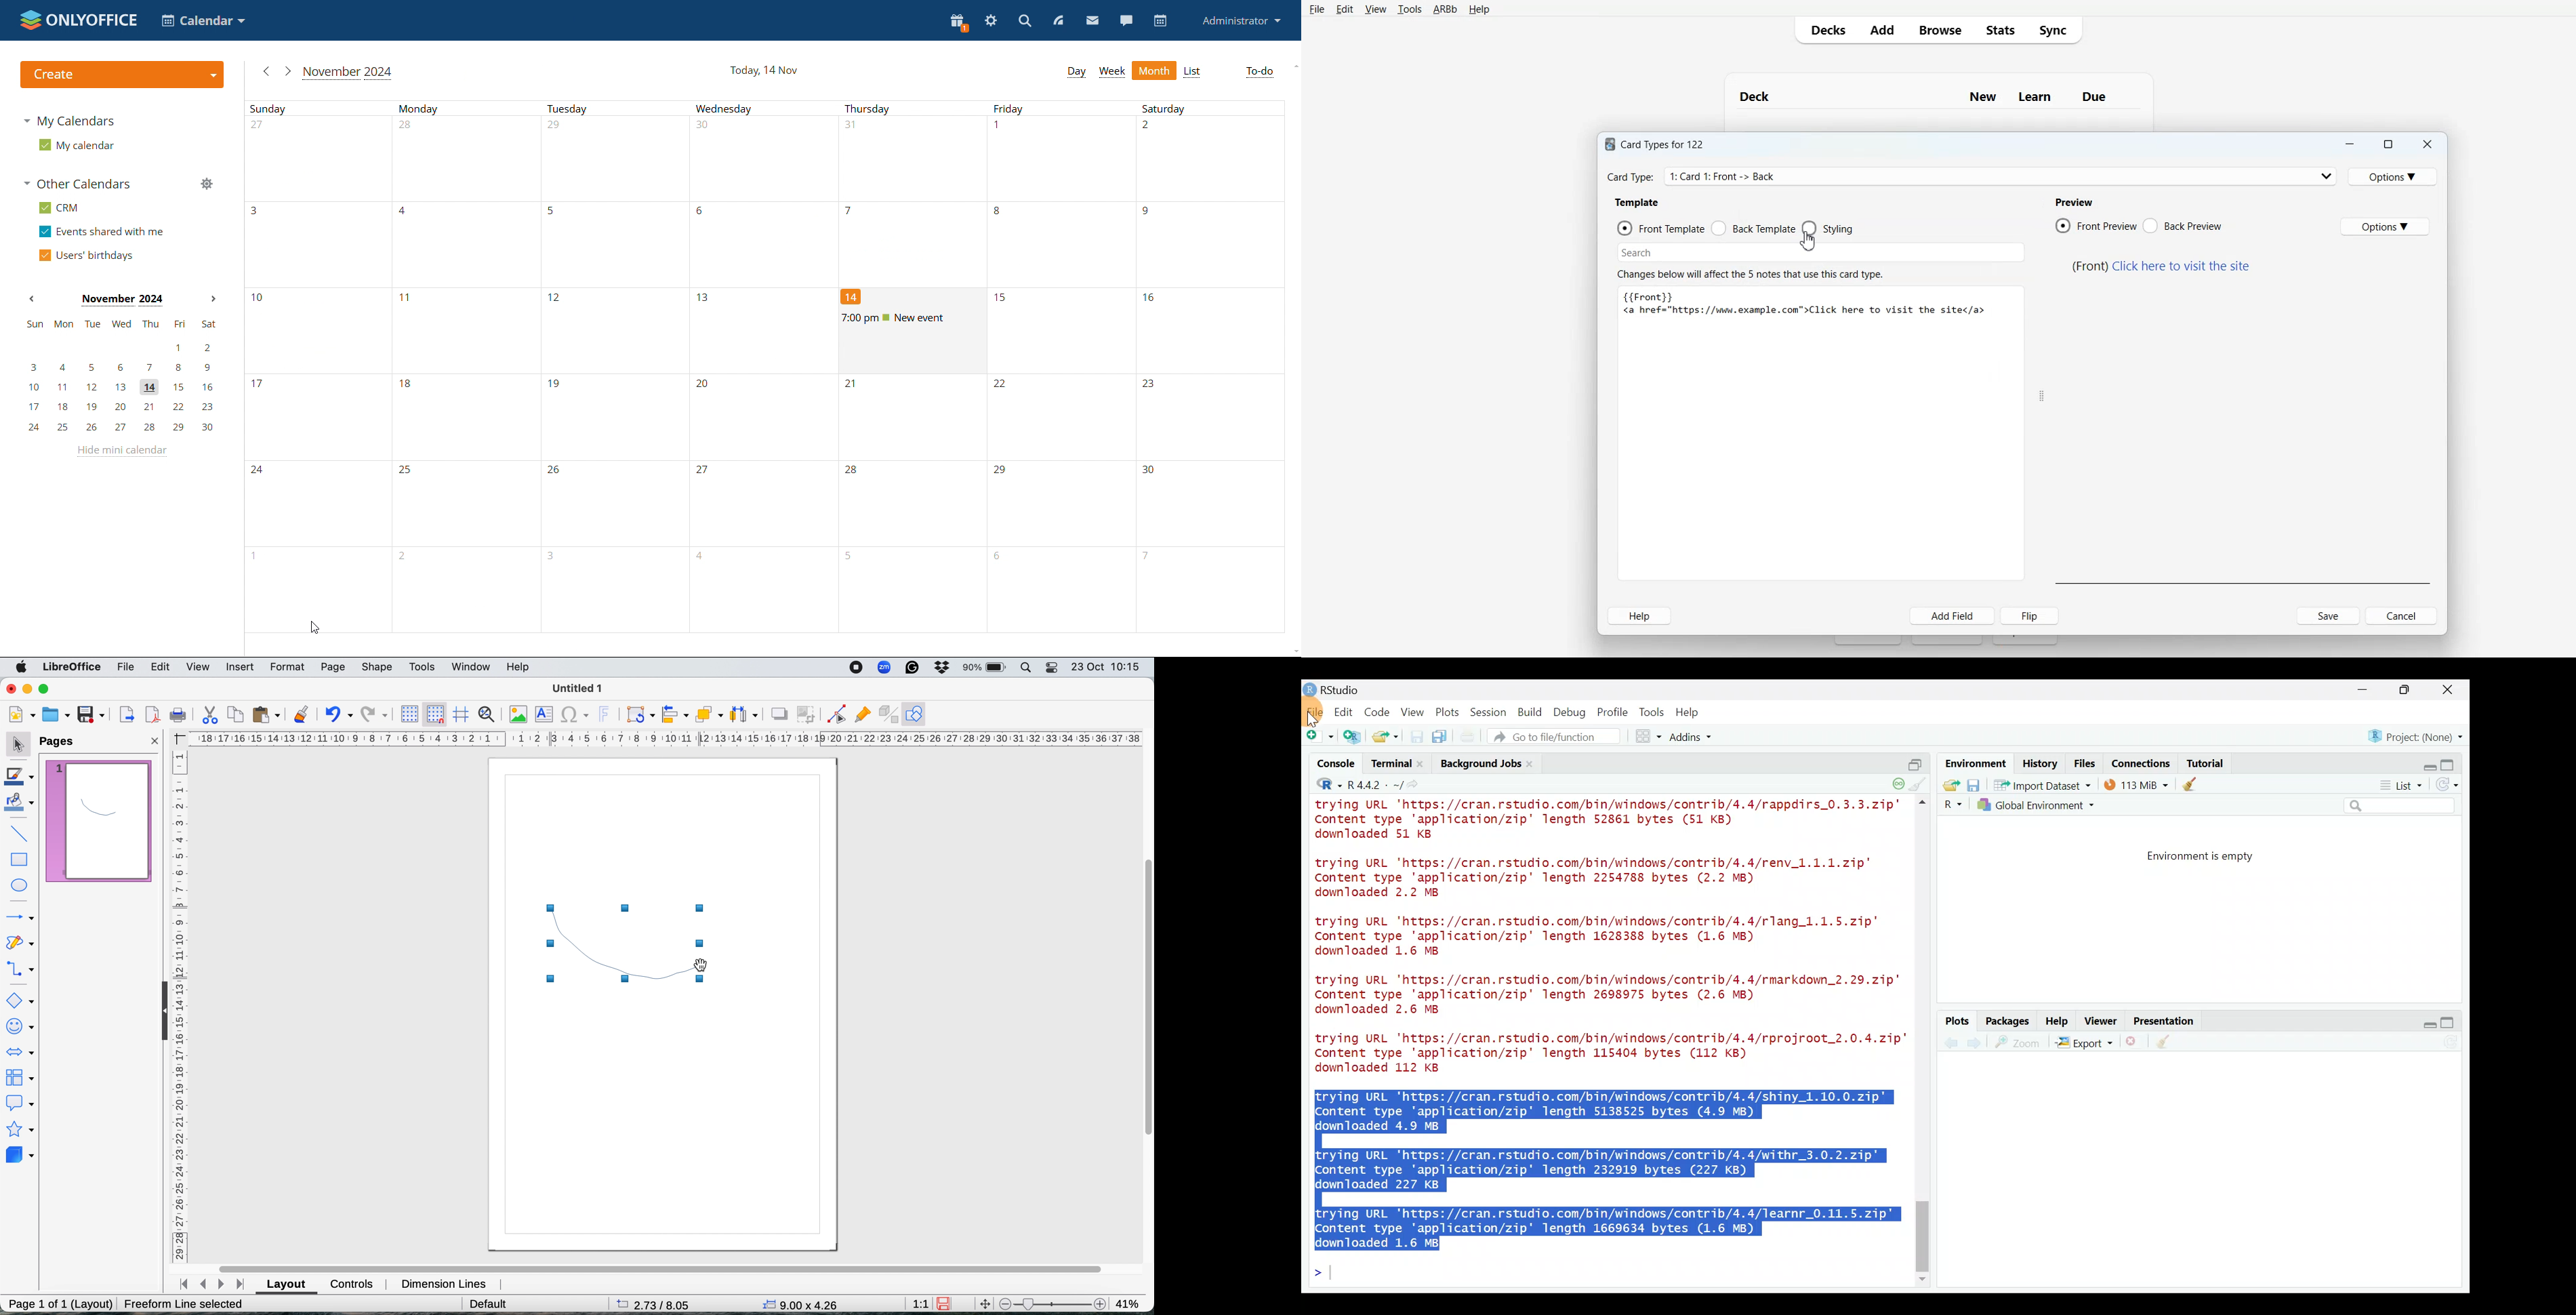 This screenshot has height=1316, width=2576. What do you see at coordinates (1652, 712) in the screenshot?
I see `Tools` at bounding box center [1652, 712].